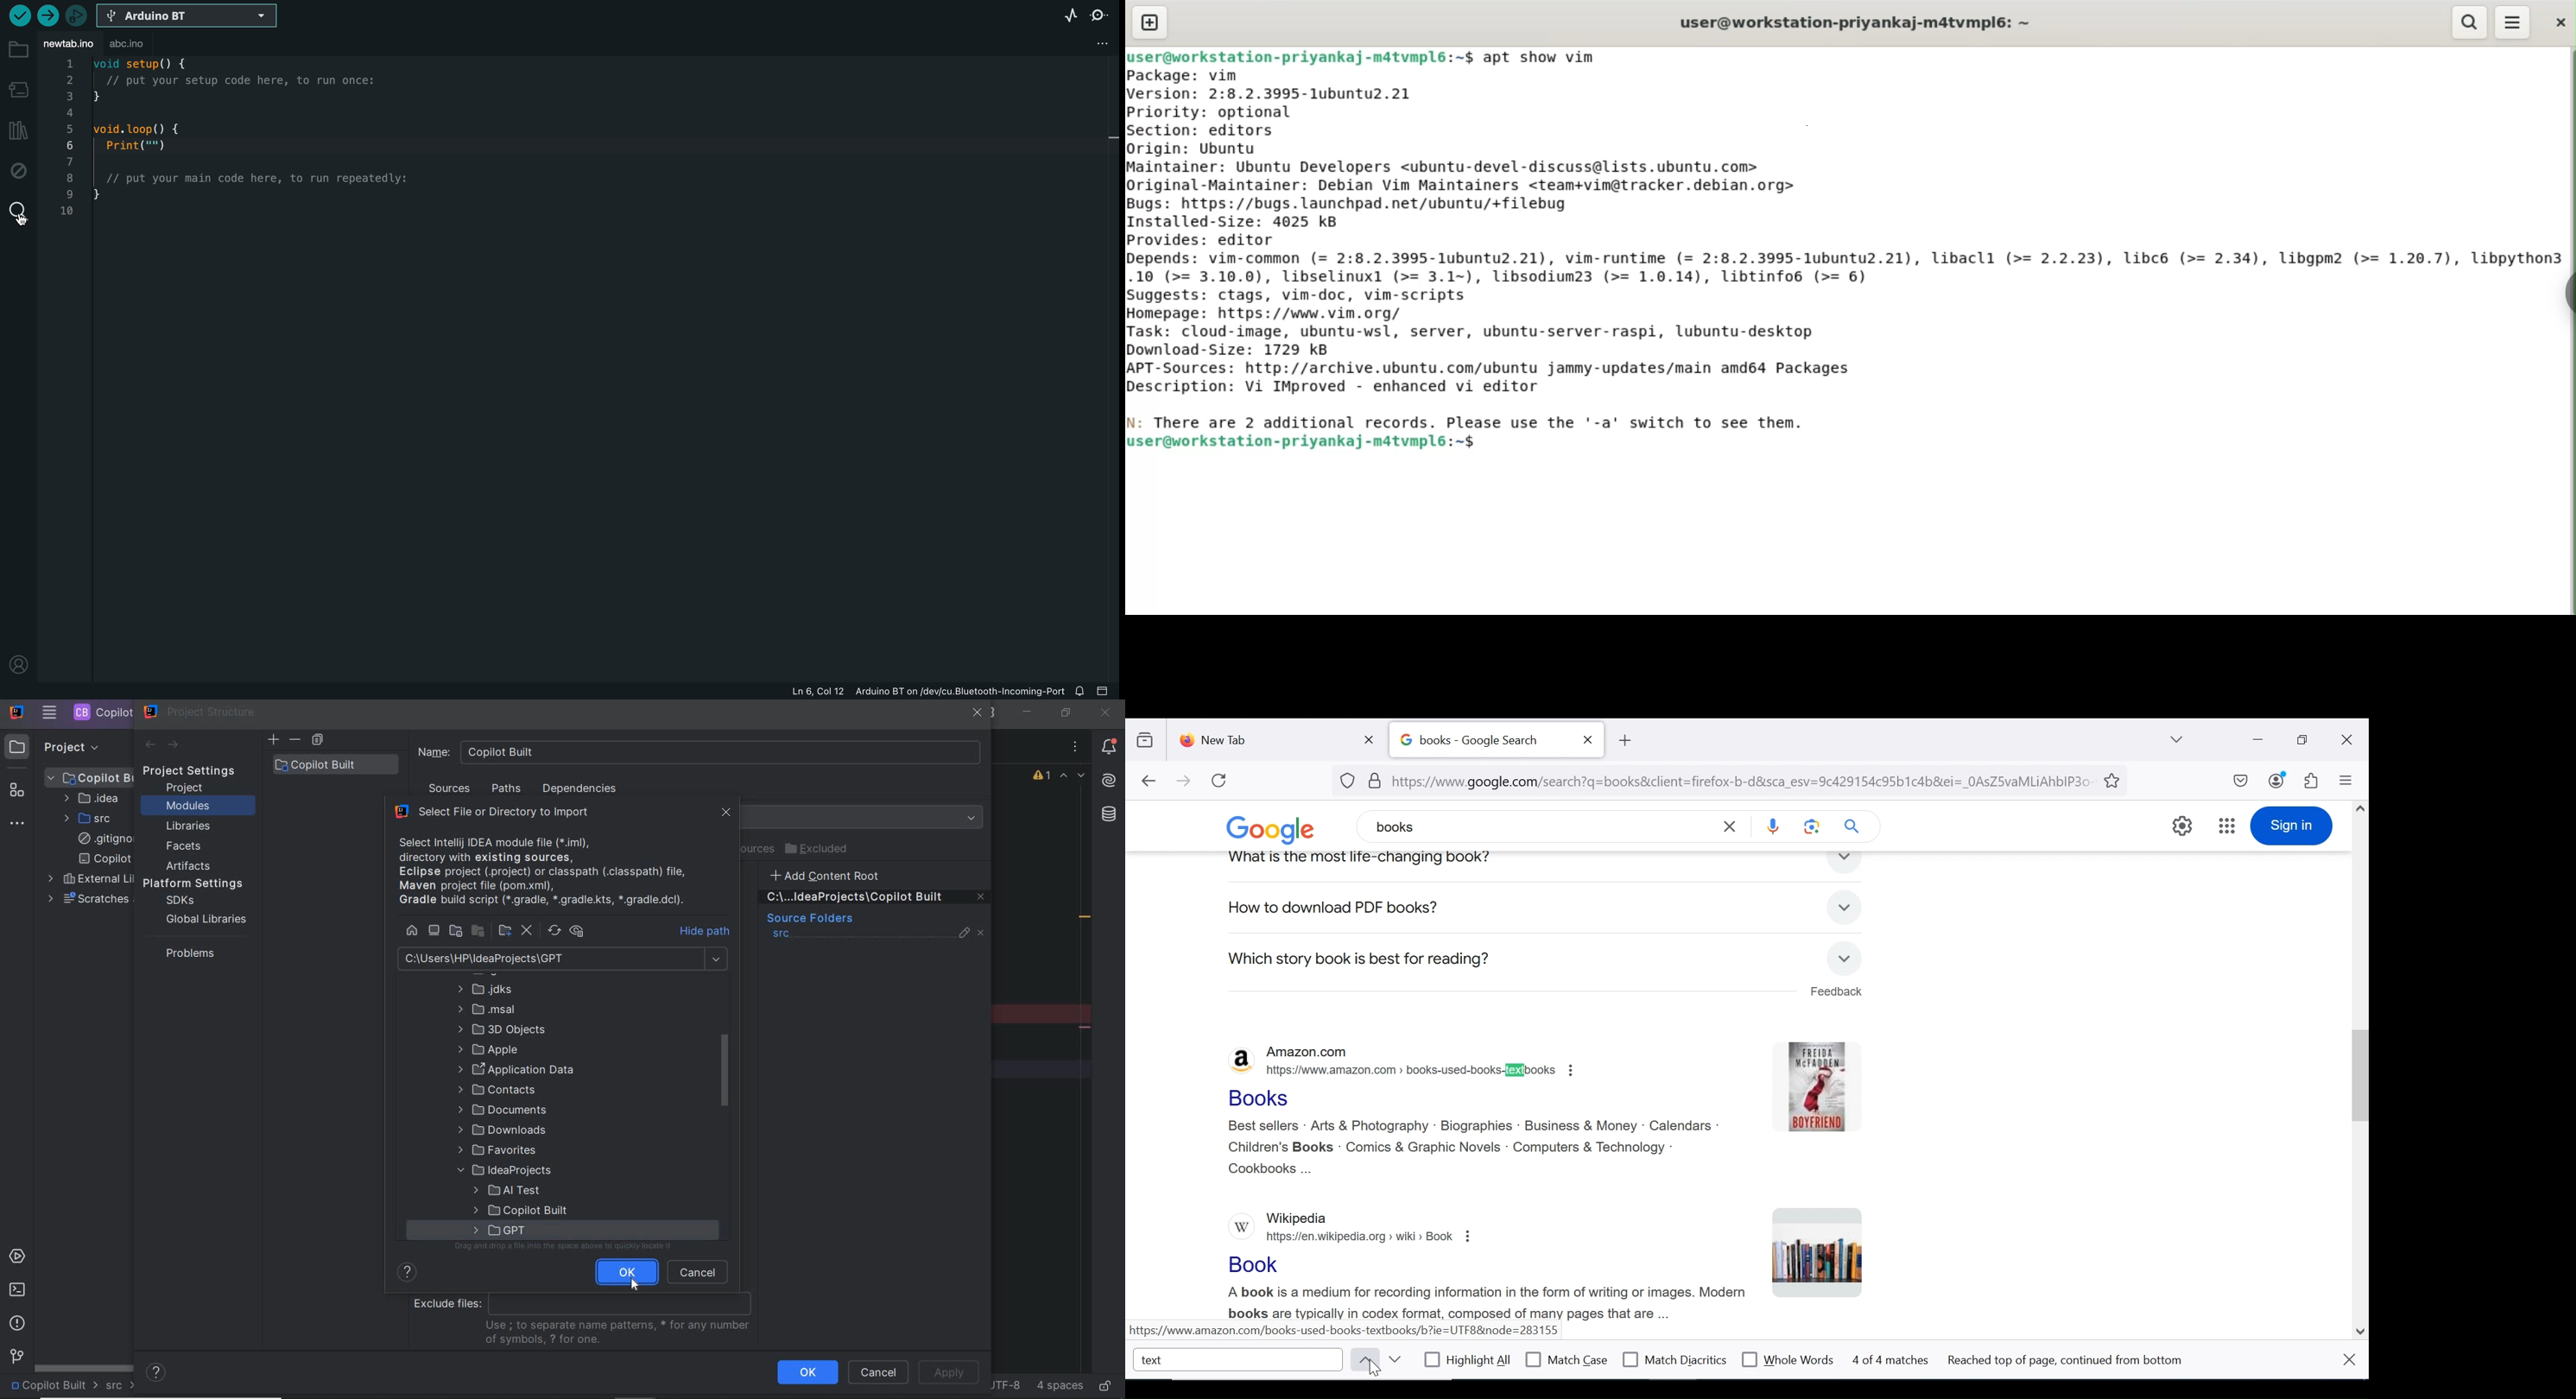 The height and width of the screenshot is (1400, 2576). I want to click on extensions, so click(2310, 781).